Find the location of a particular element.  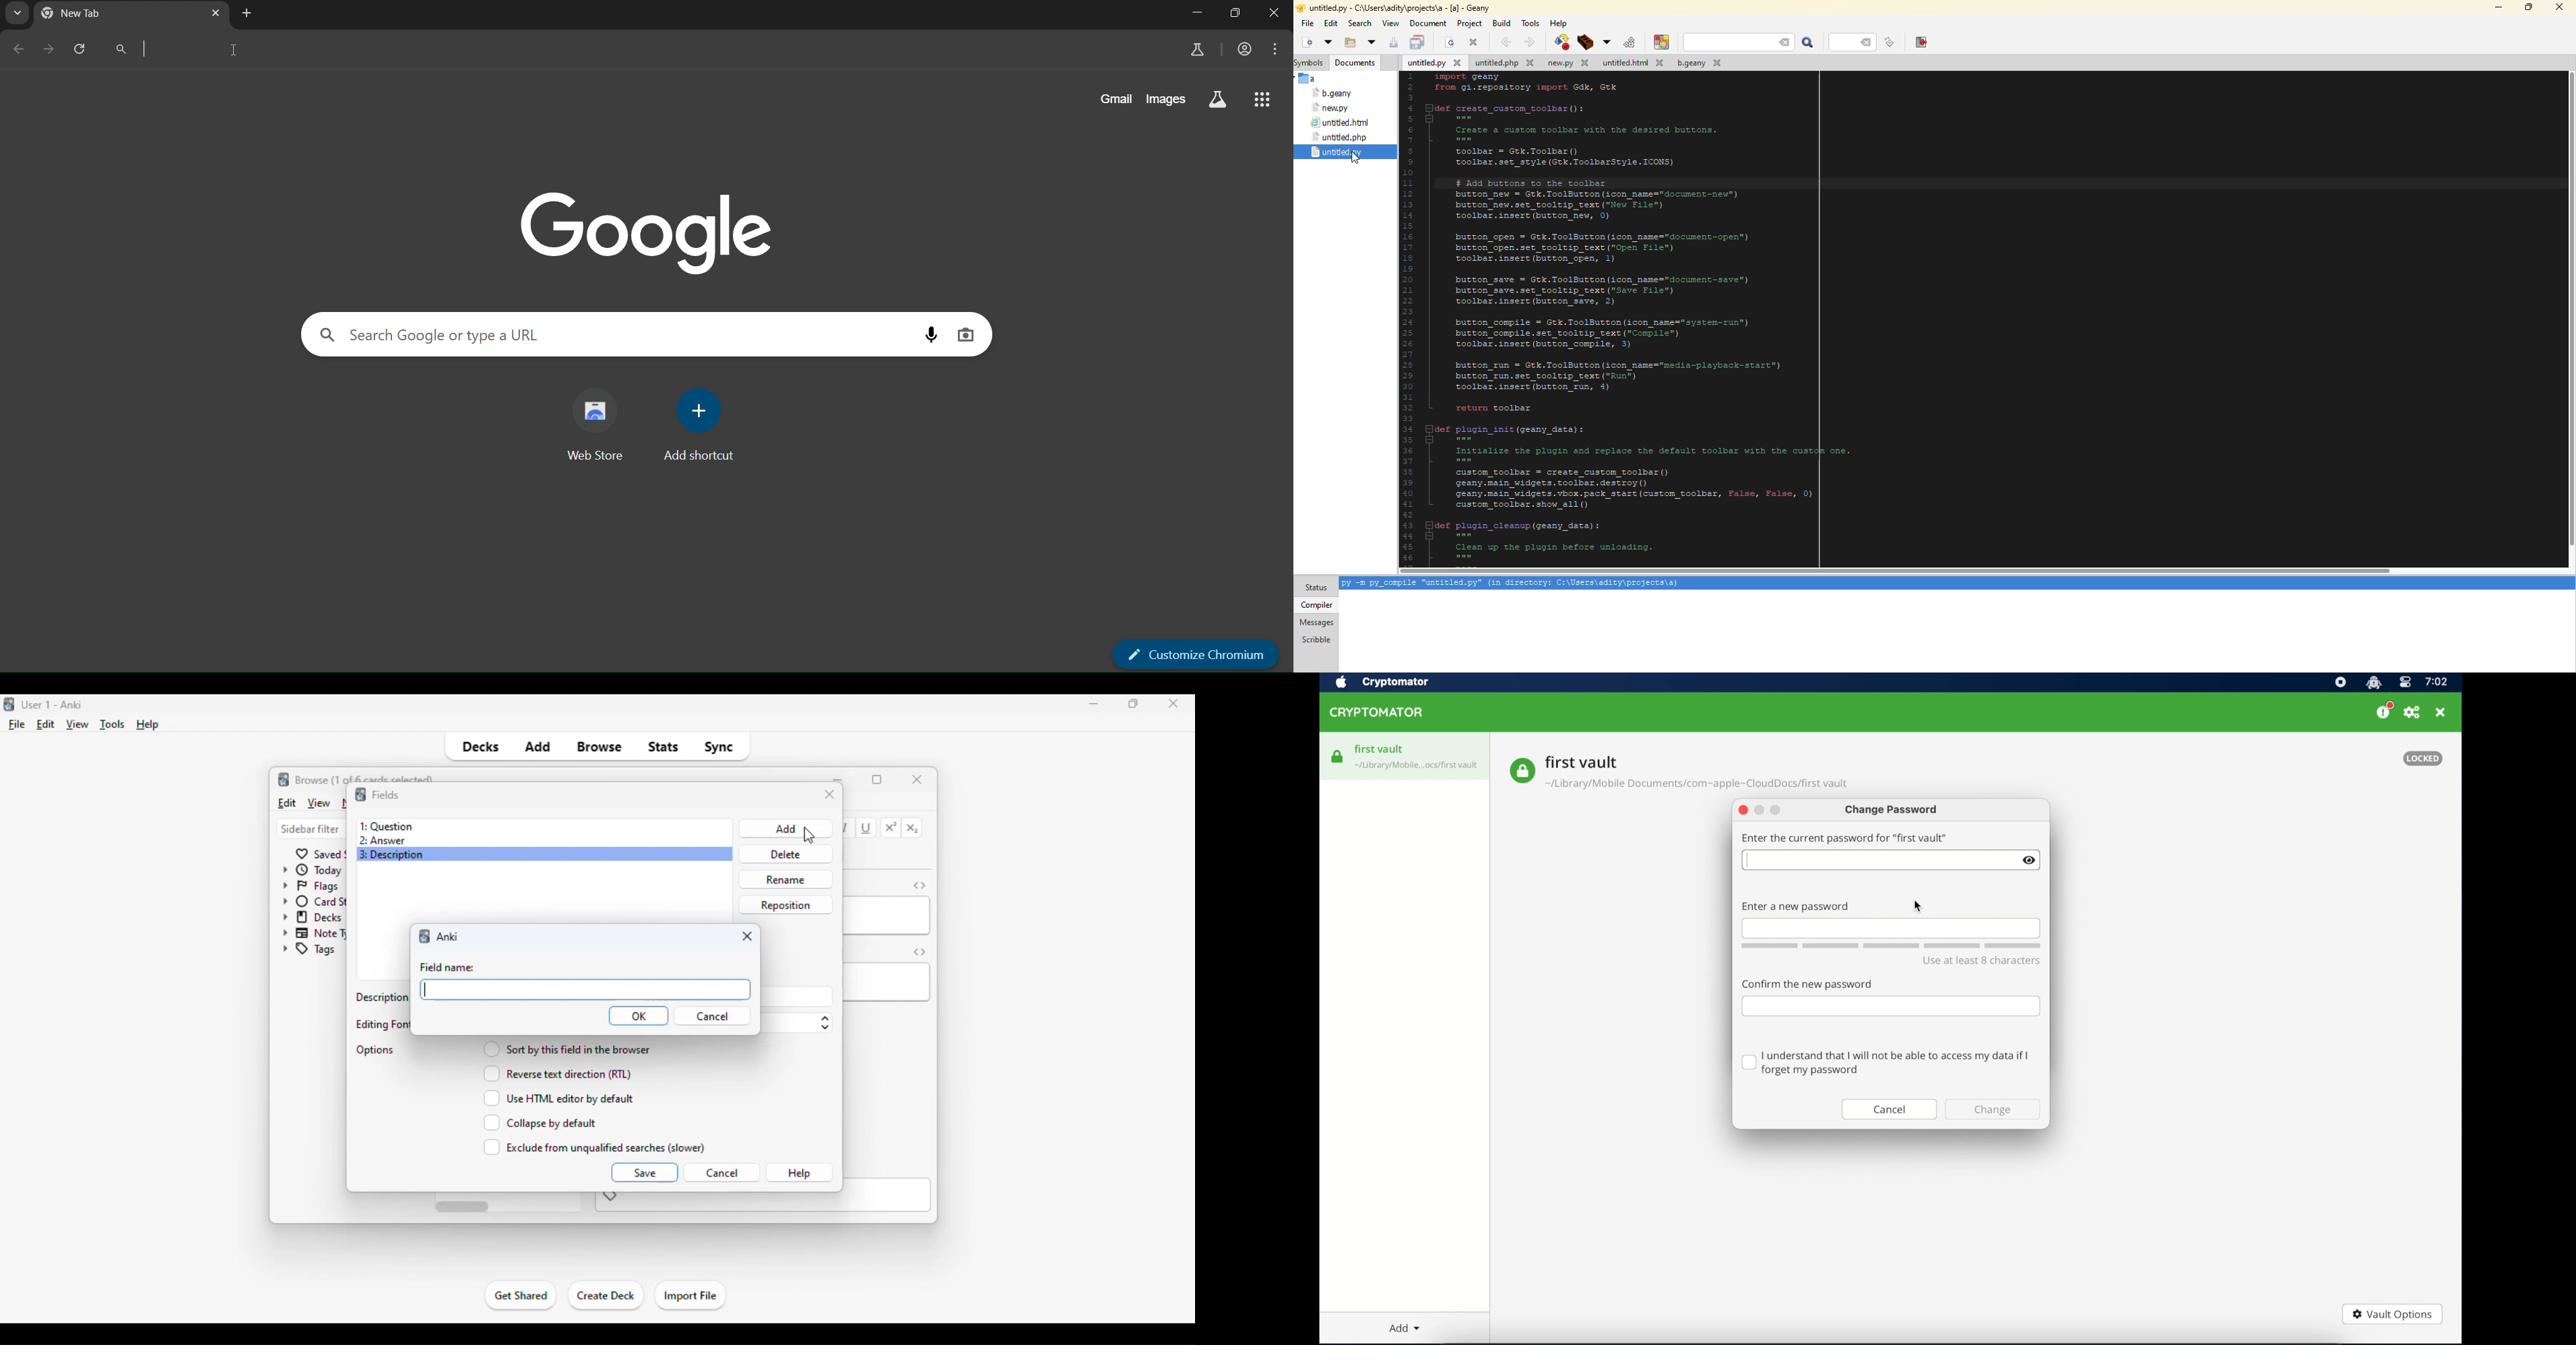

sort by this field in the browser is located at coordinates (566, 1048).